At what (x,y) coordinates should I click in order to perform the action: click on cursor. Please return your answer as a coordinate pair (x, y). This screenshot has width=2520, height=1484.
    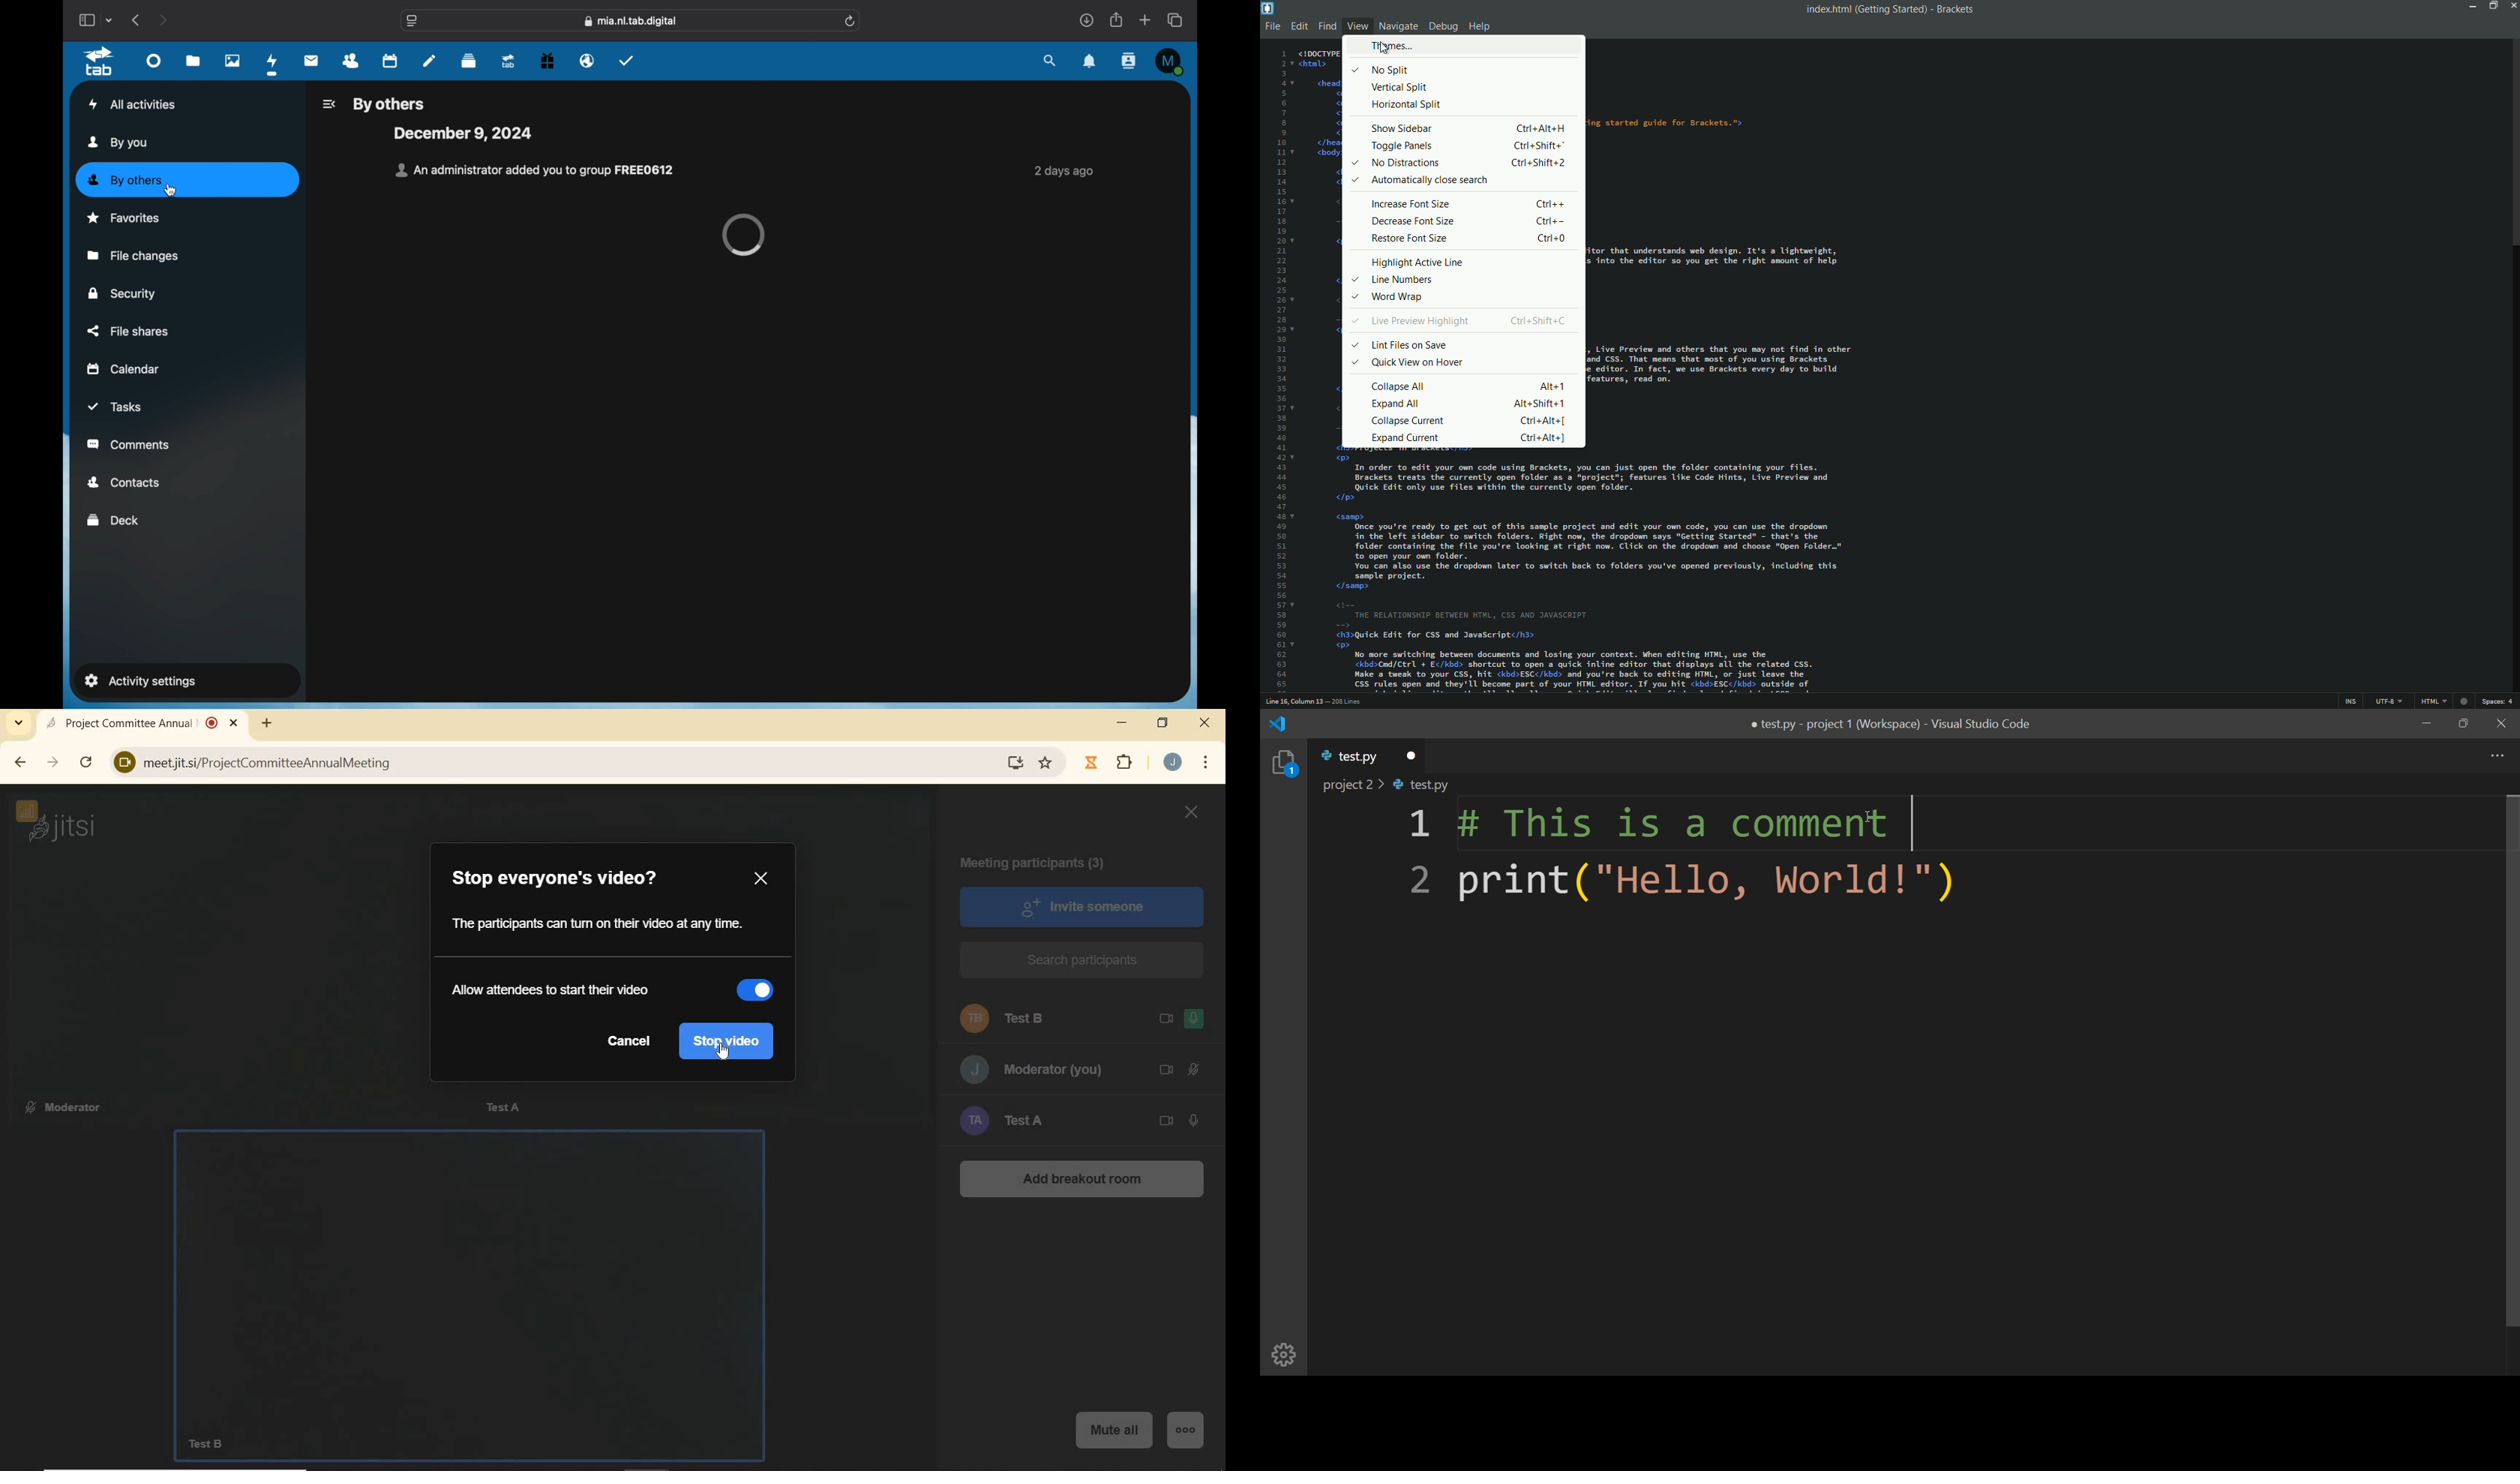
    Looking at the image, I should click on (173, 192).